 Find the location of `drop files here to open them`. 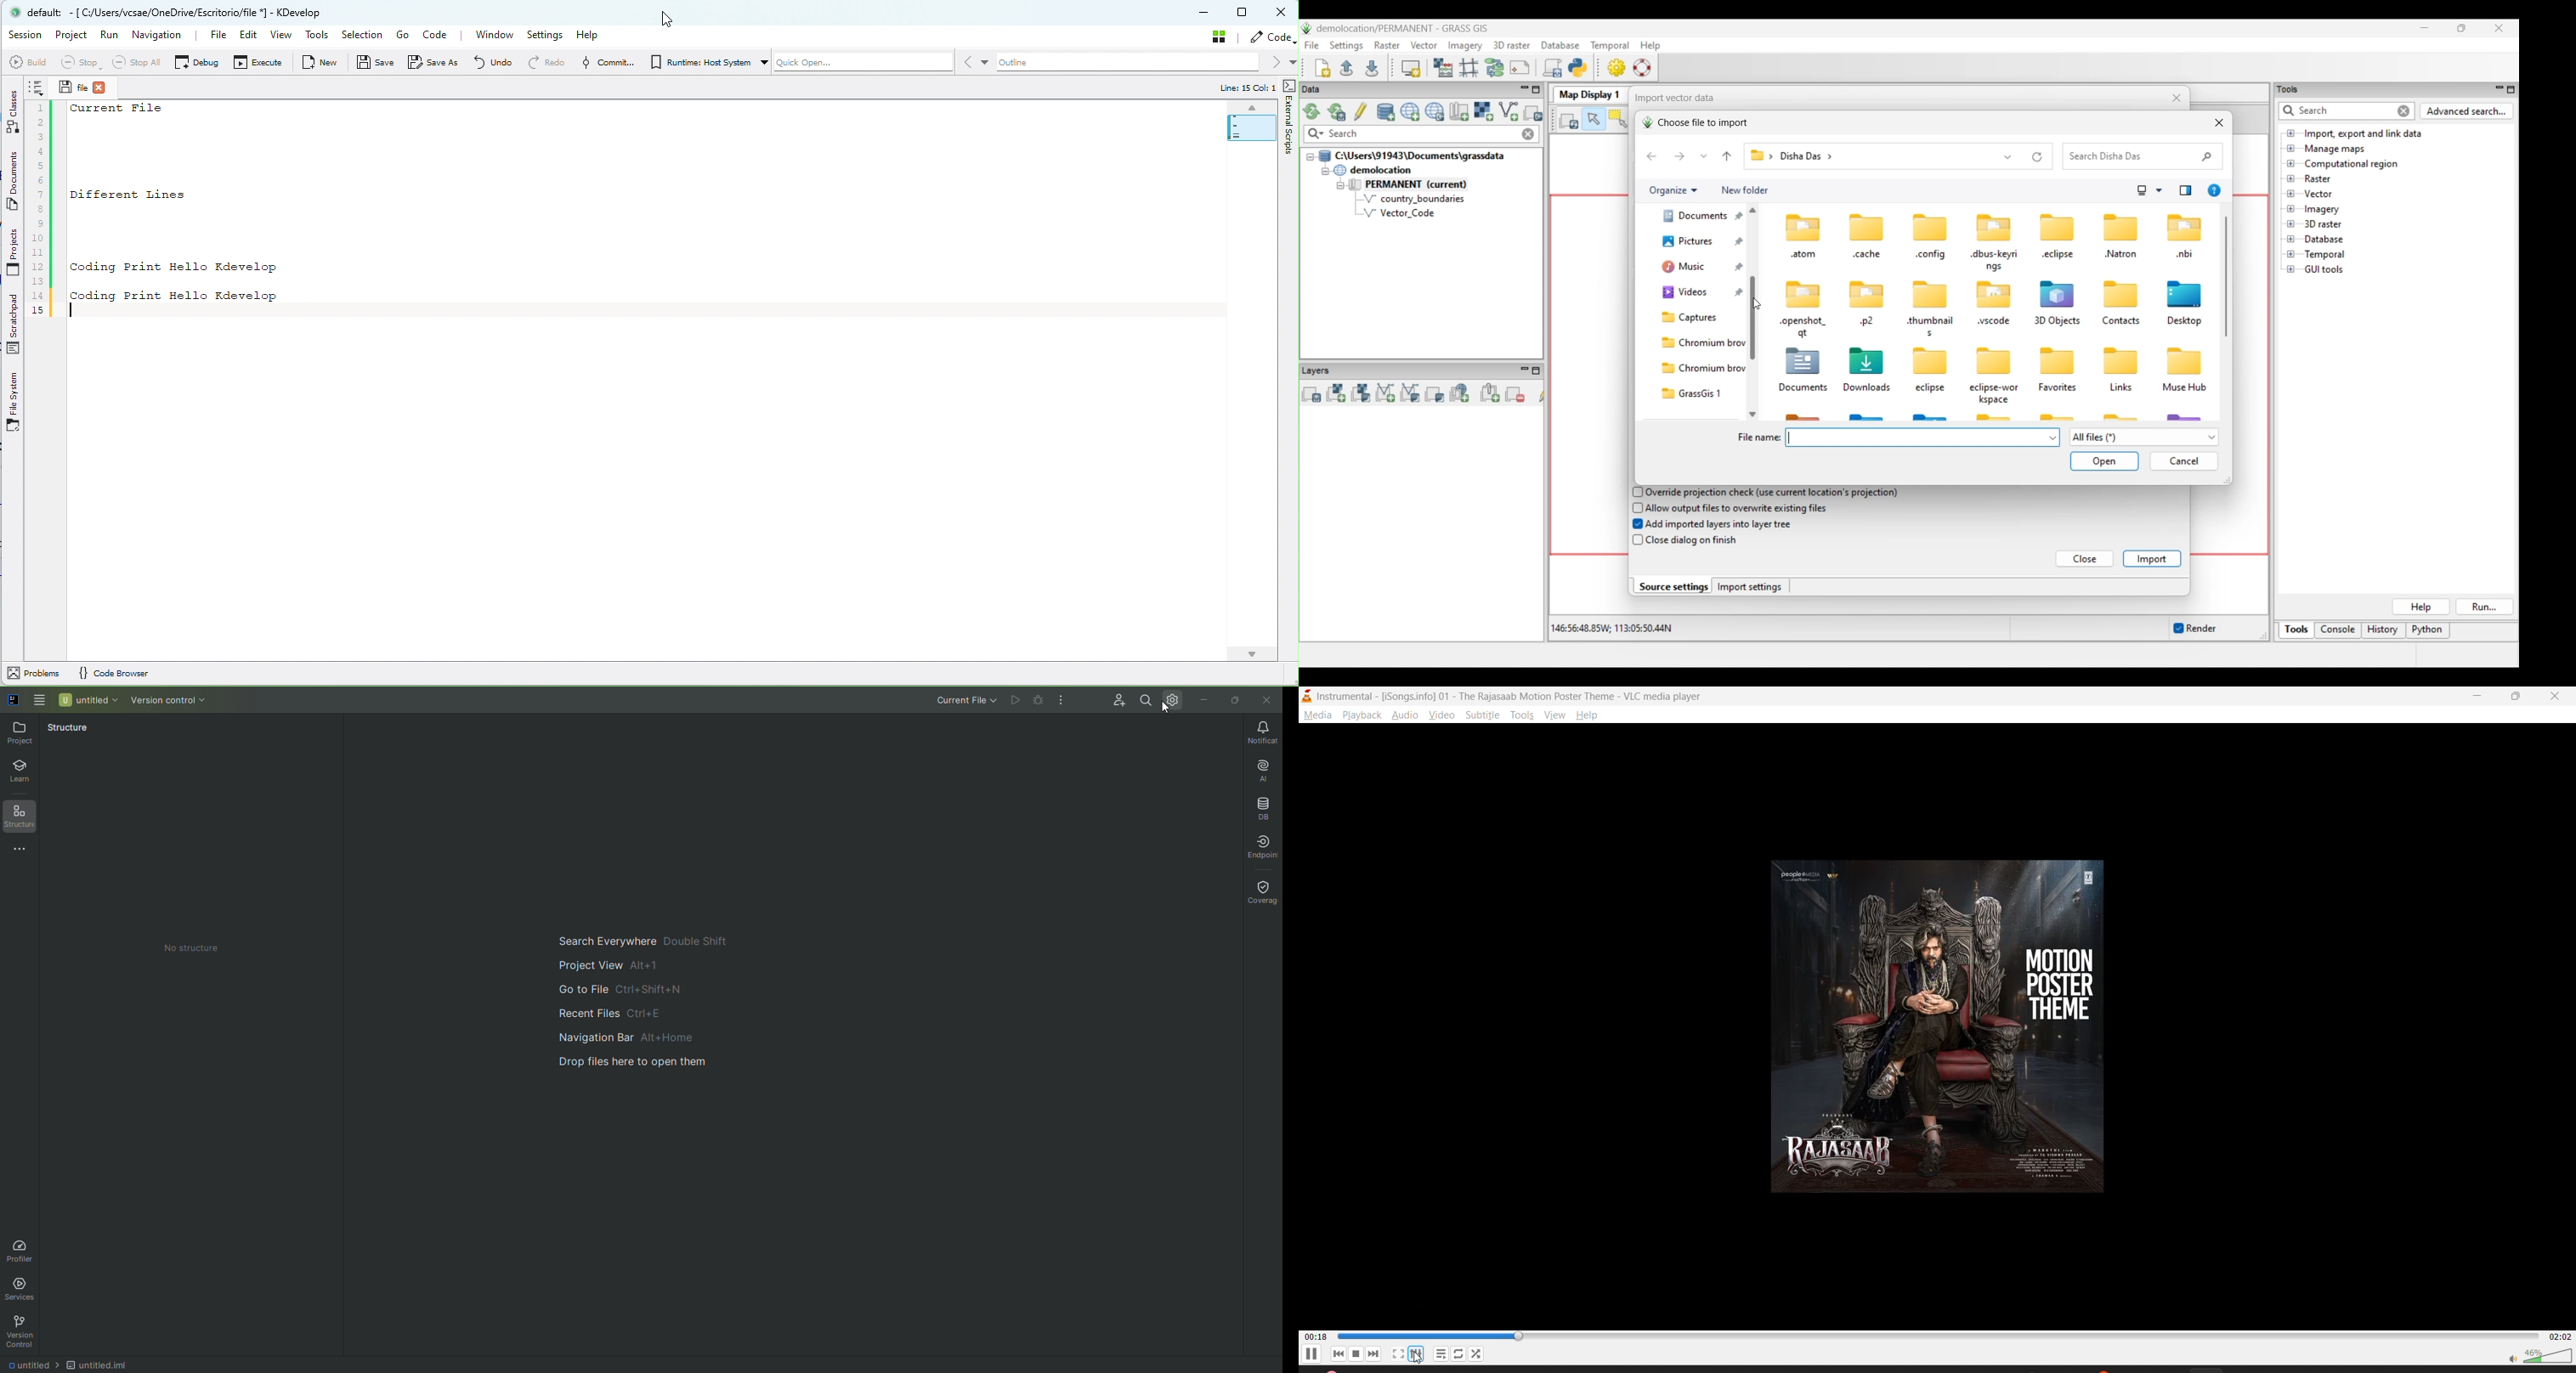

drop files here to open them is located at coordinates (647, 1072).